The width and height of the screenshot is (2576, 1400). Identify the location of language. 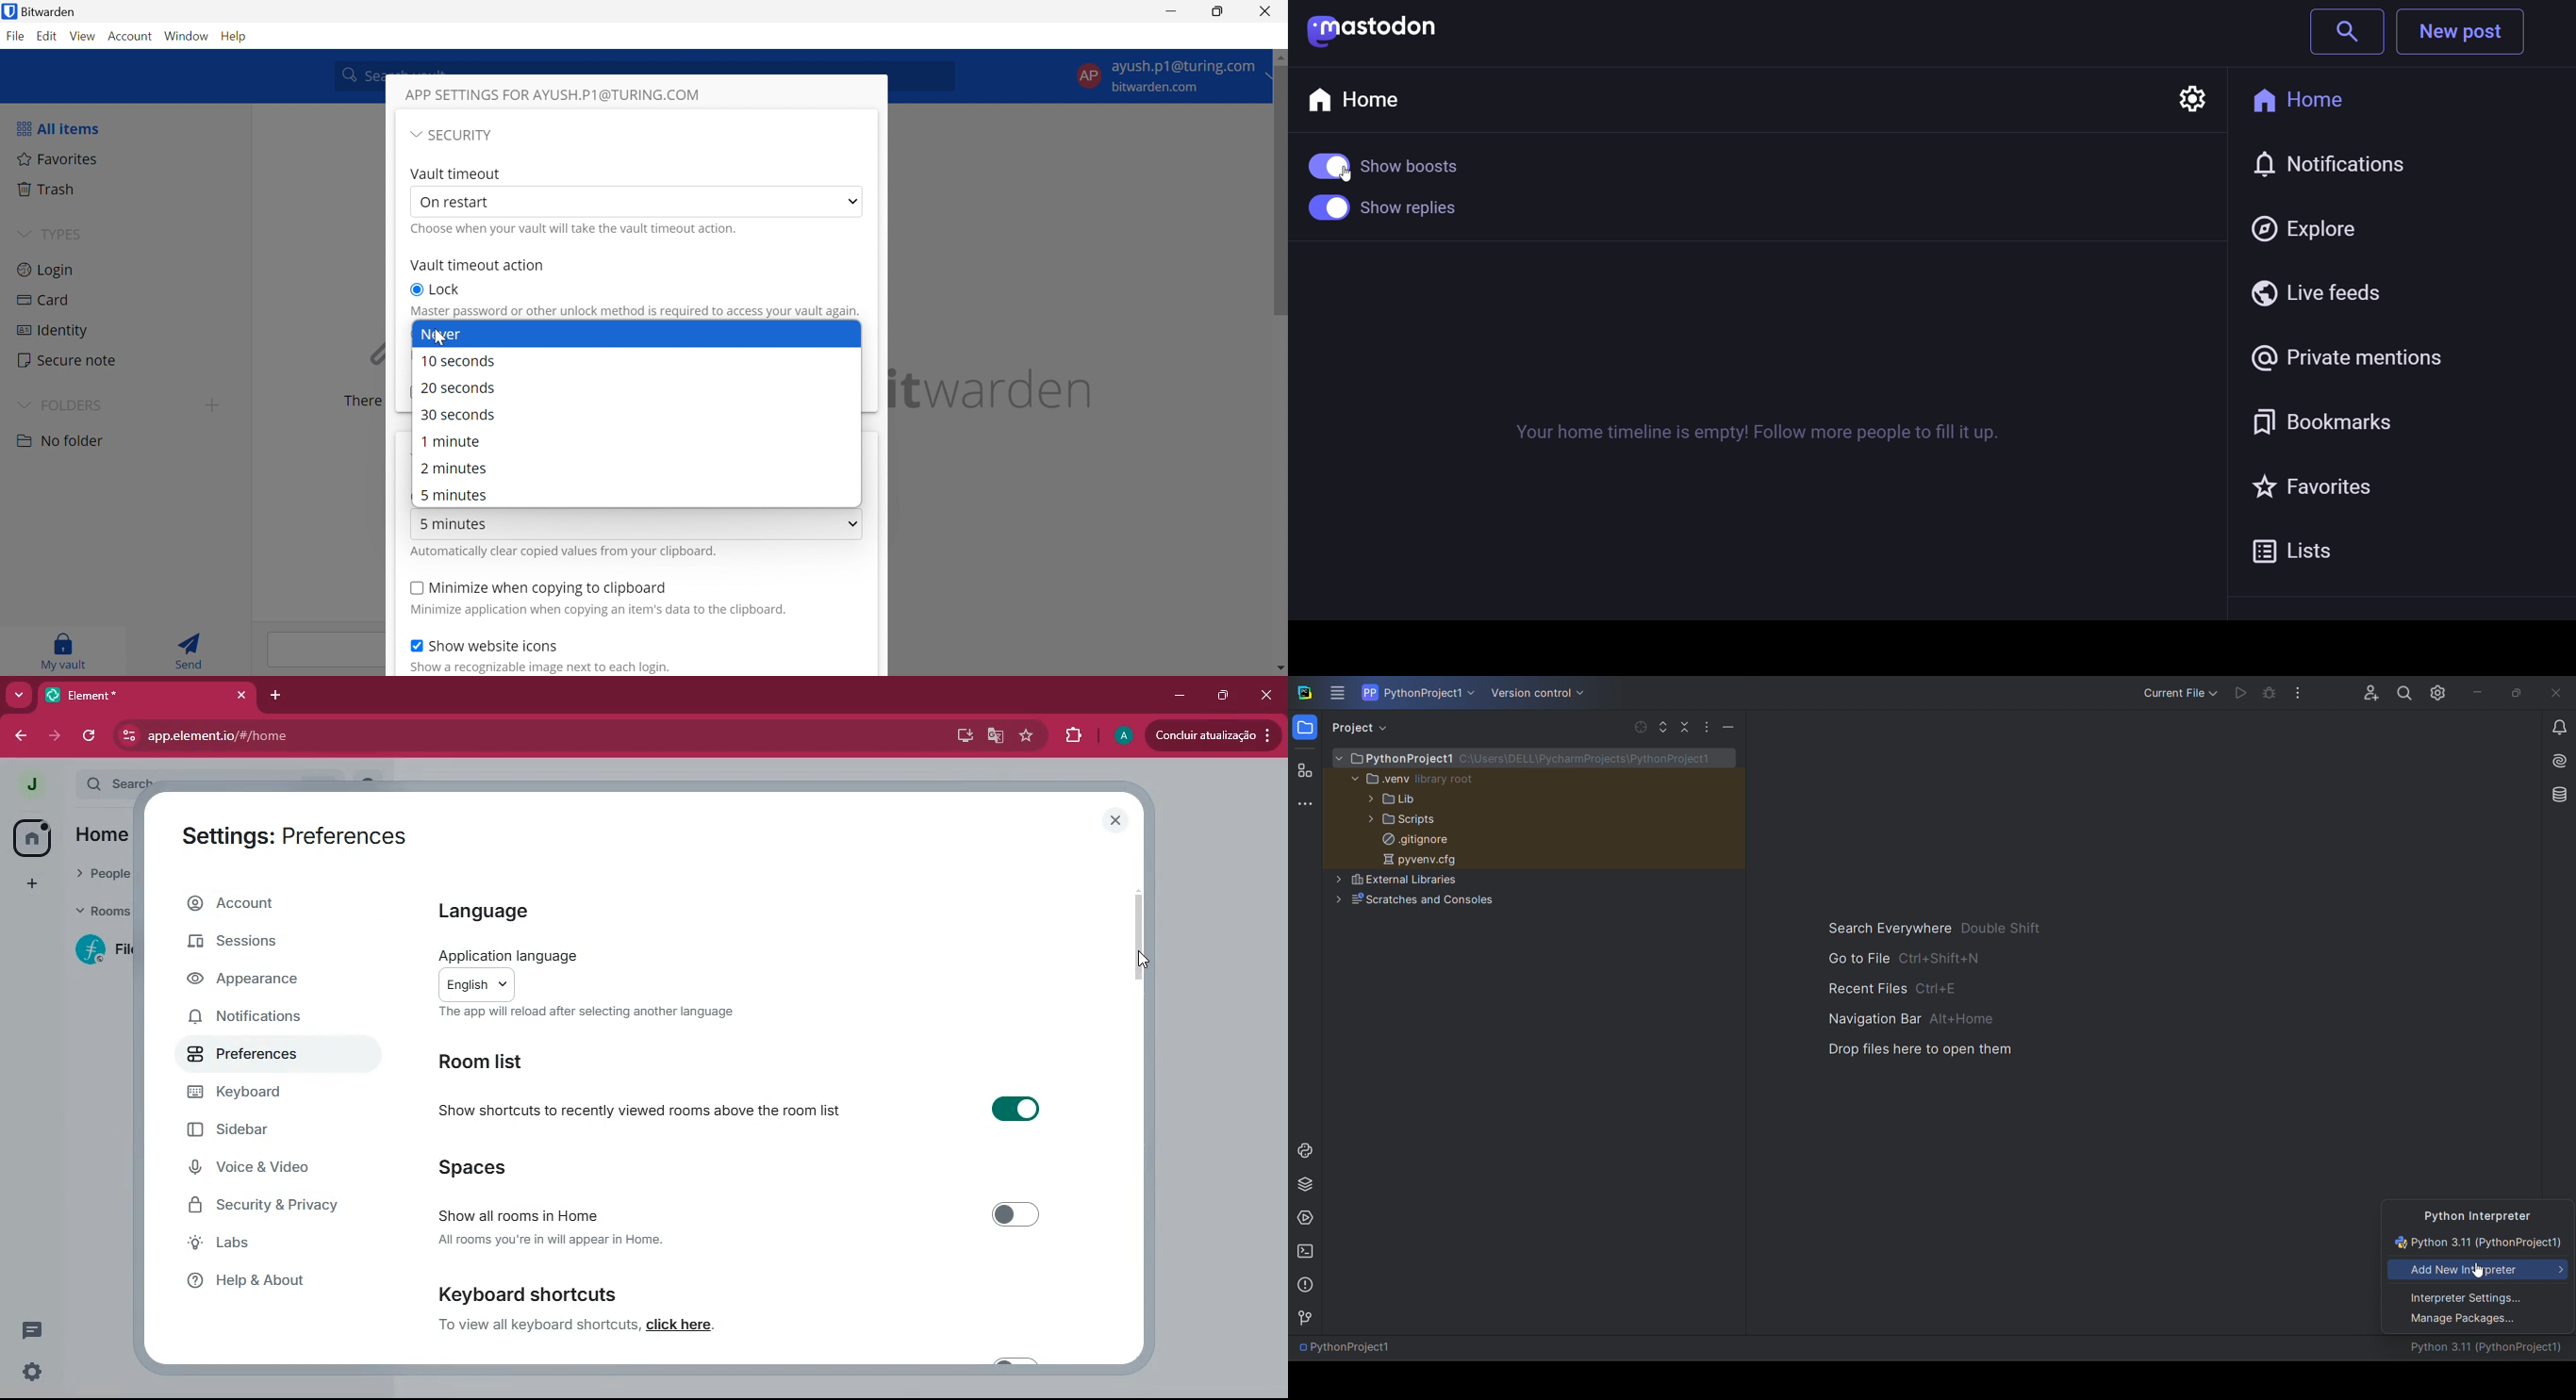
(493, 911).